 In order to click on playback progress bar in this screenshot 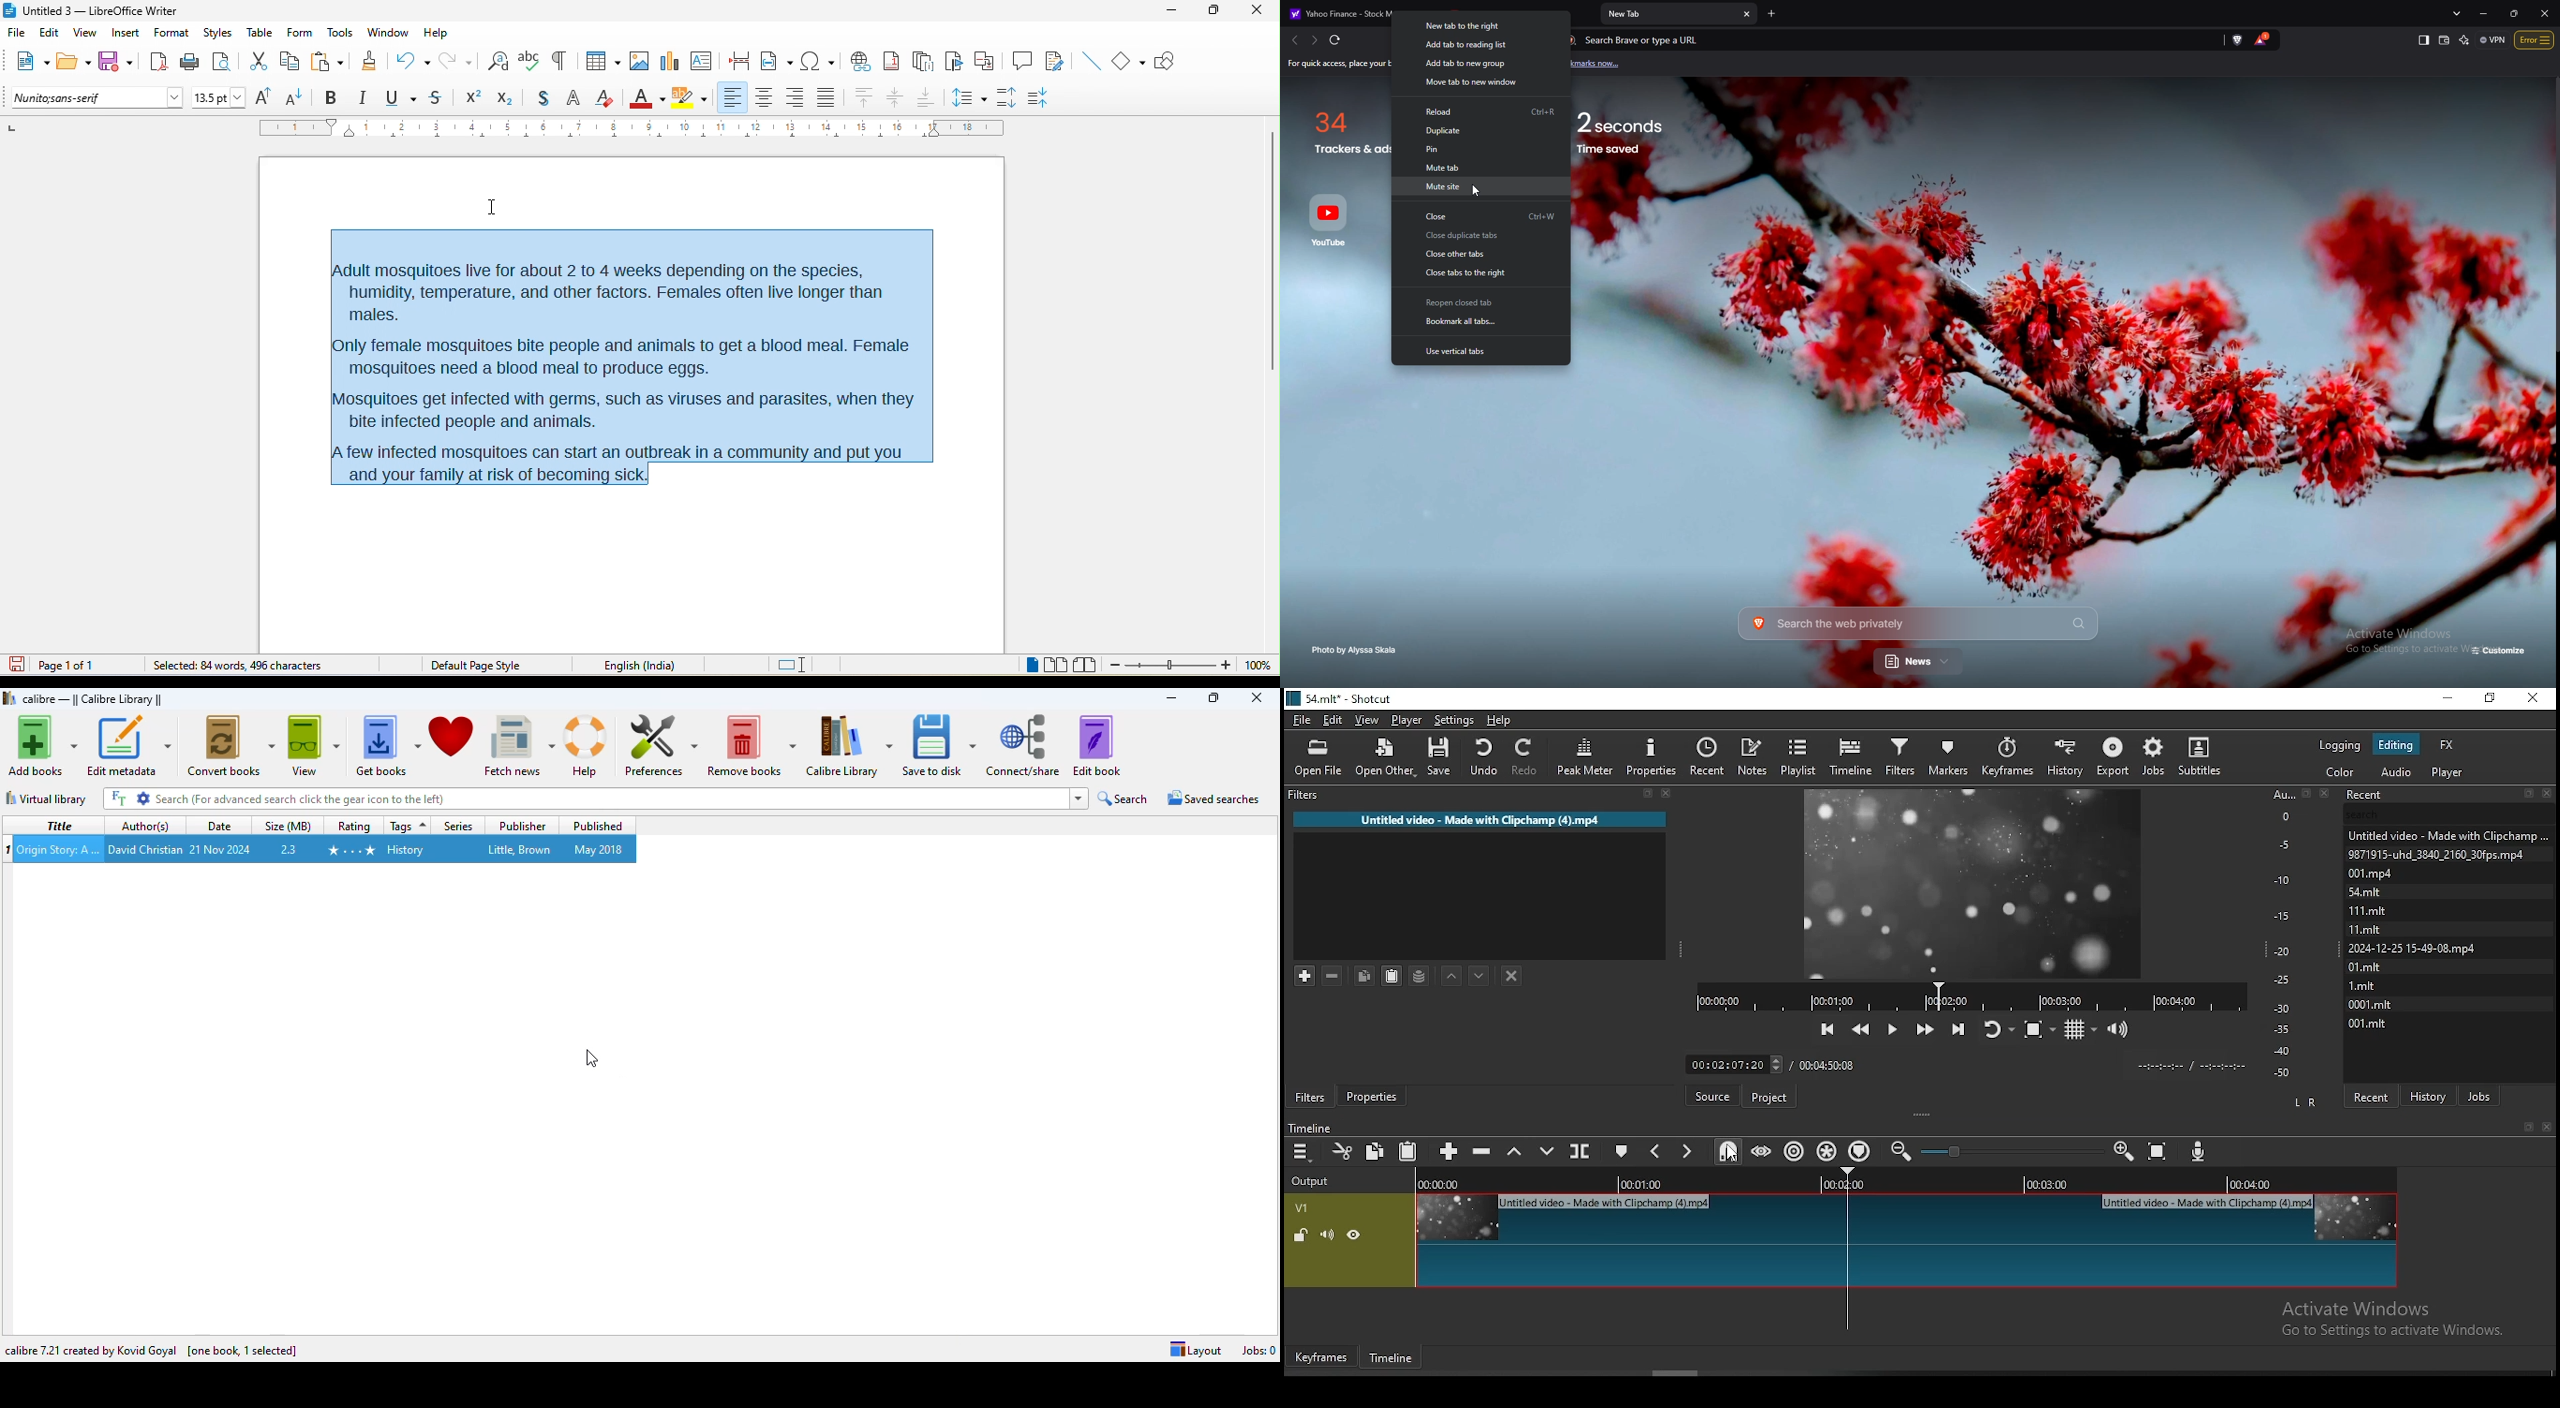, I will do `click(1972, 997)`.